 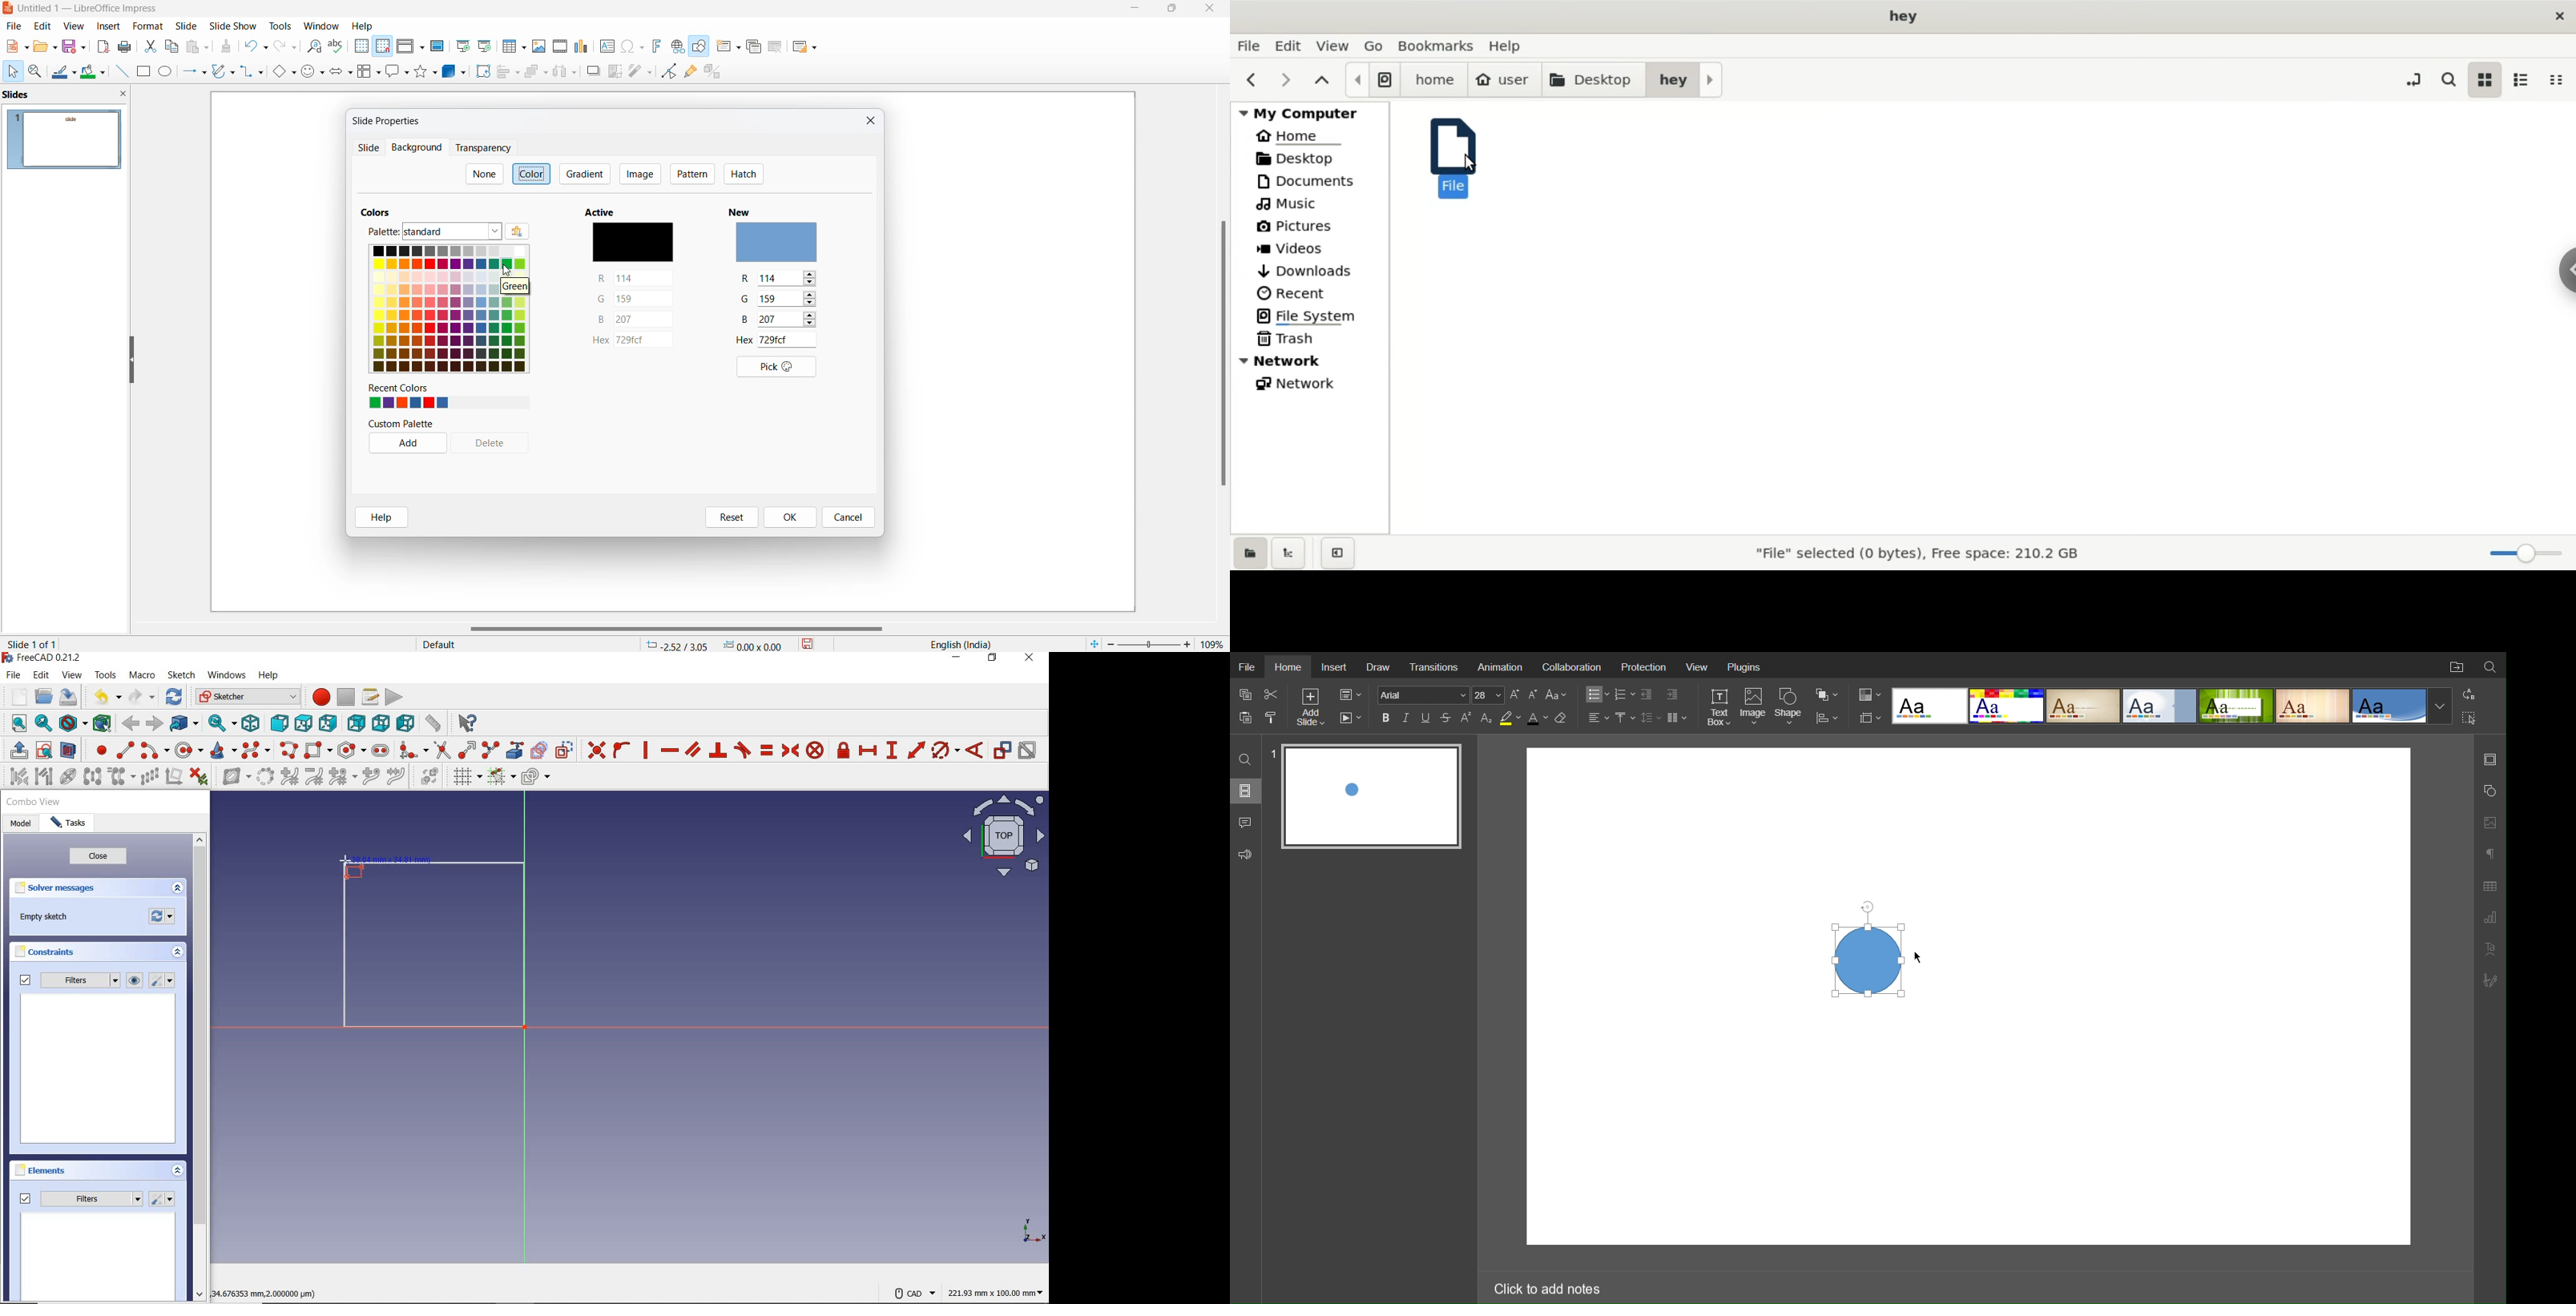 What do you see at coordinates (810, 279) in the screenshot?
I see `increment and decrement` at bounding box center [810, 279].